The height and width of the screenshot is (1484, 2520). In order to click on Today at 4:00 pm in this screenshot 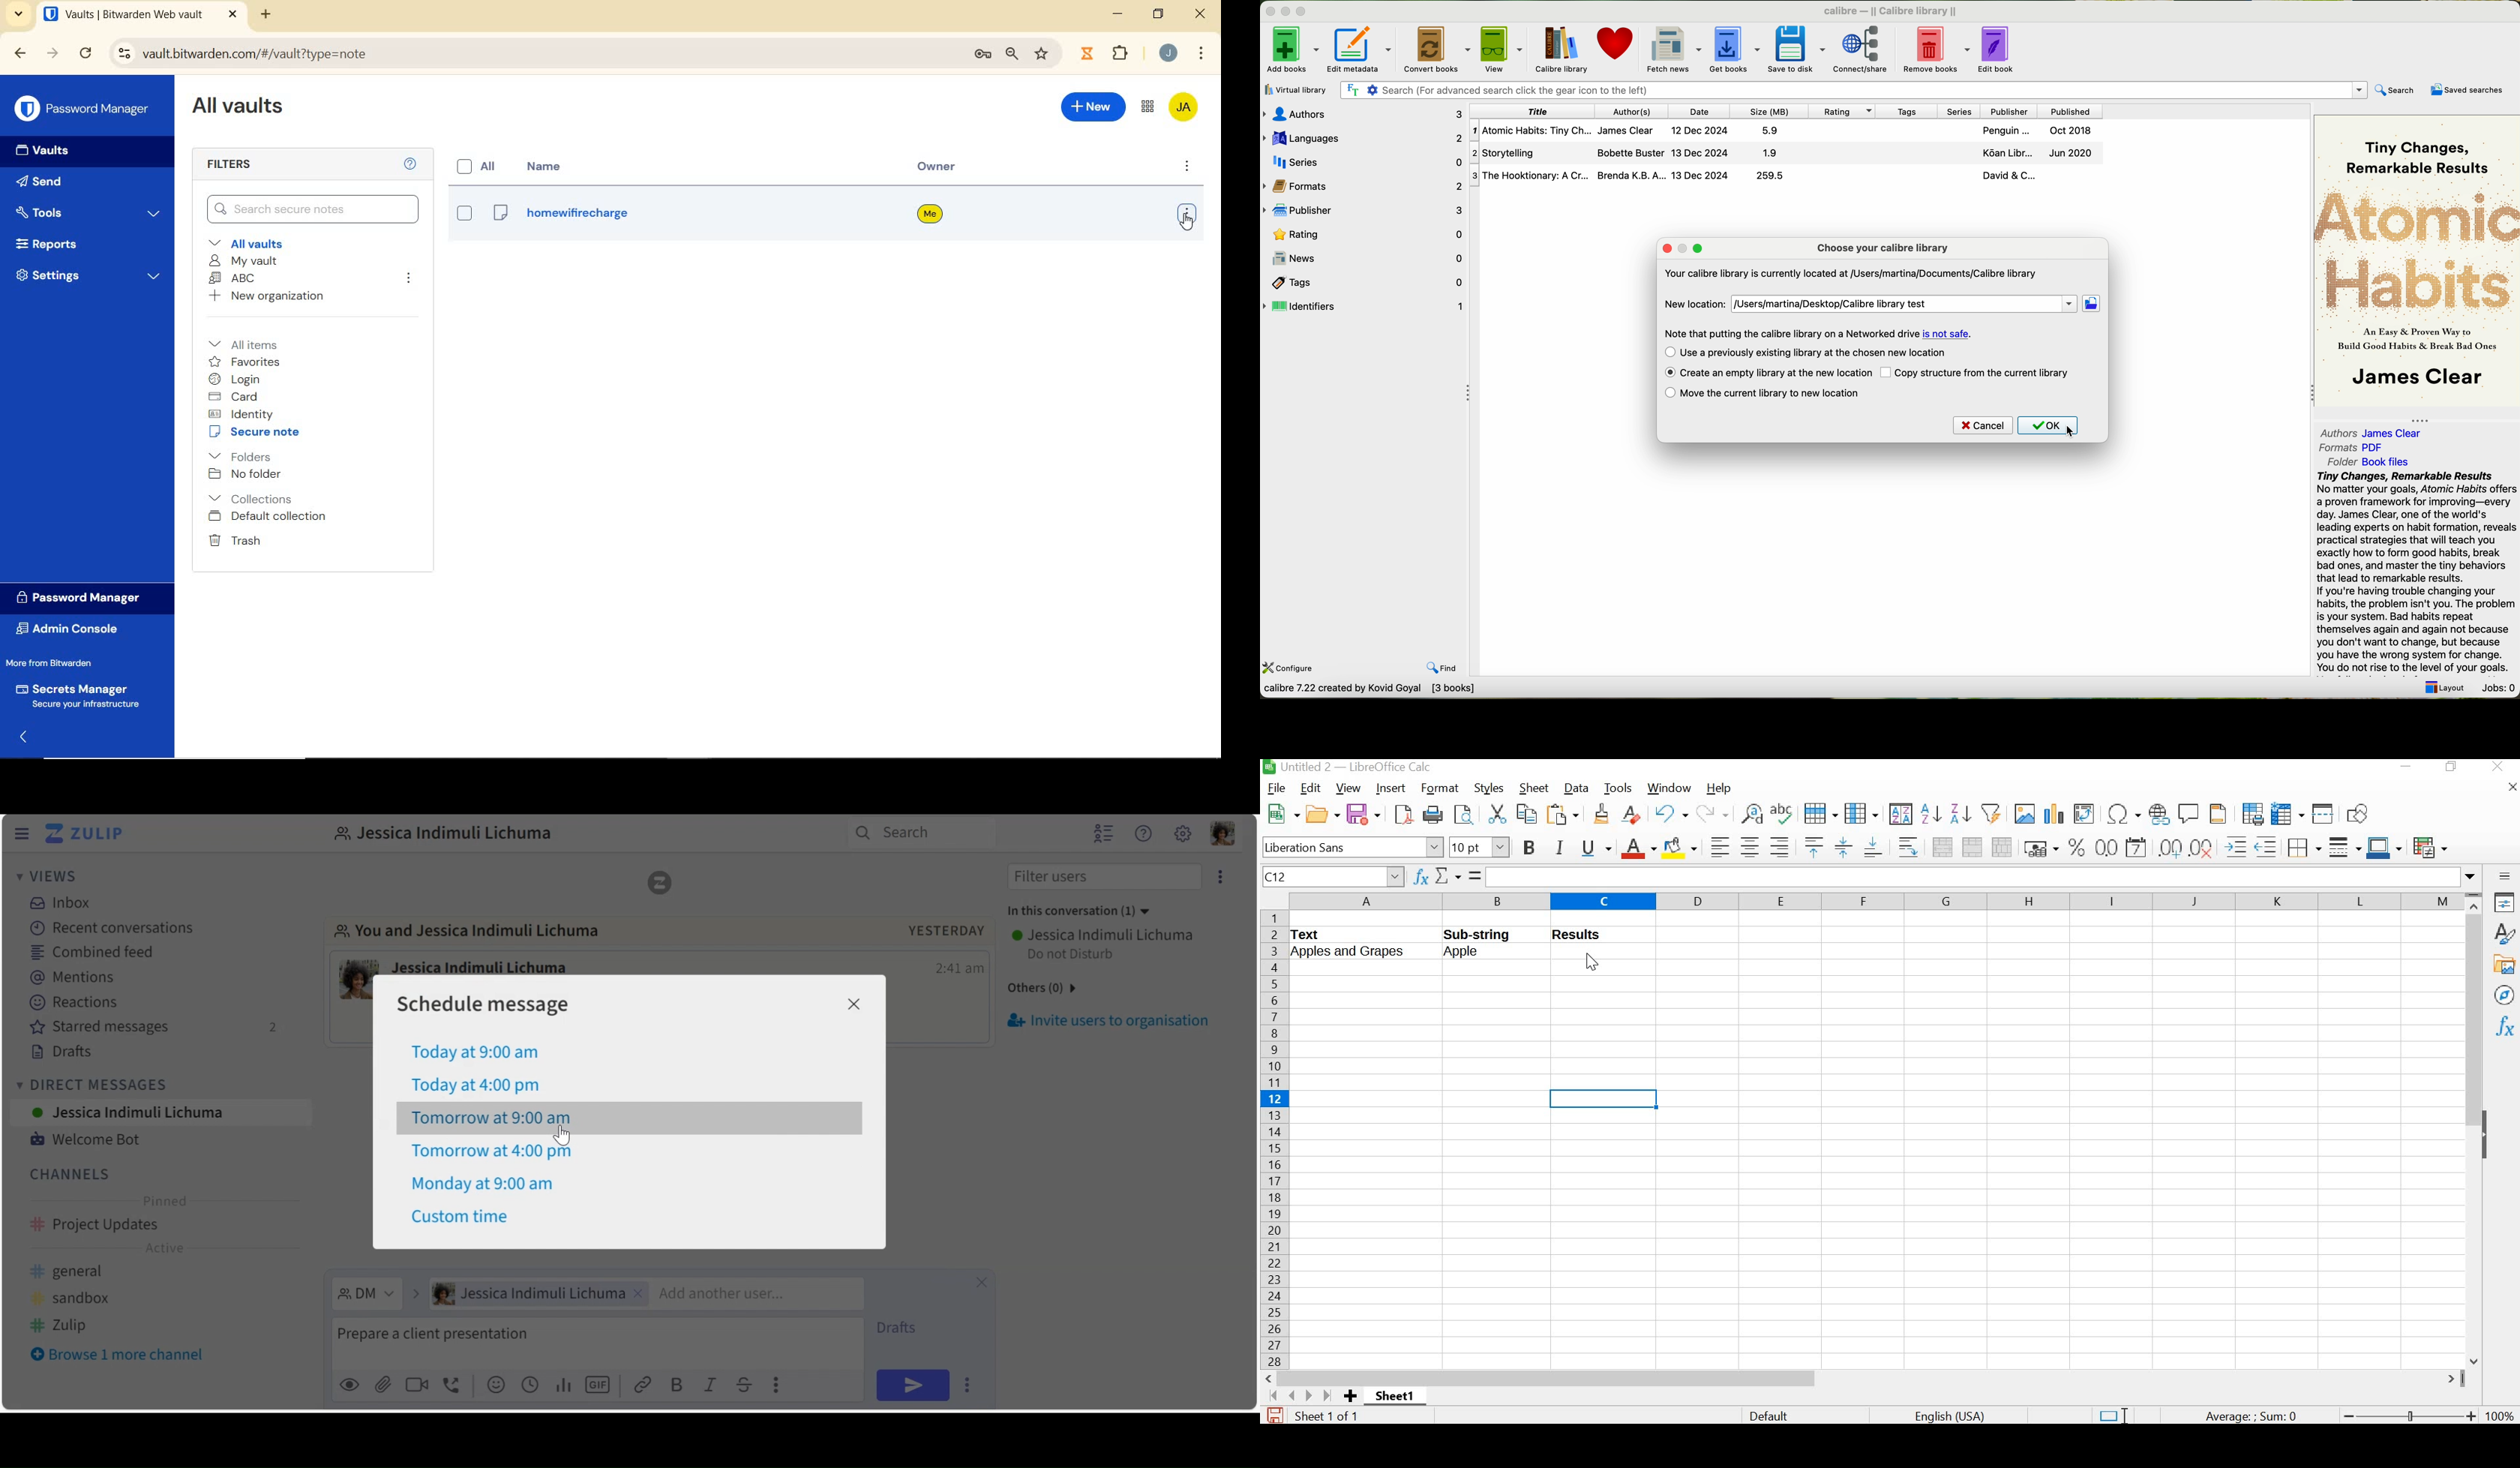, I will do `click(479, 1085)`.